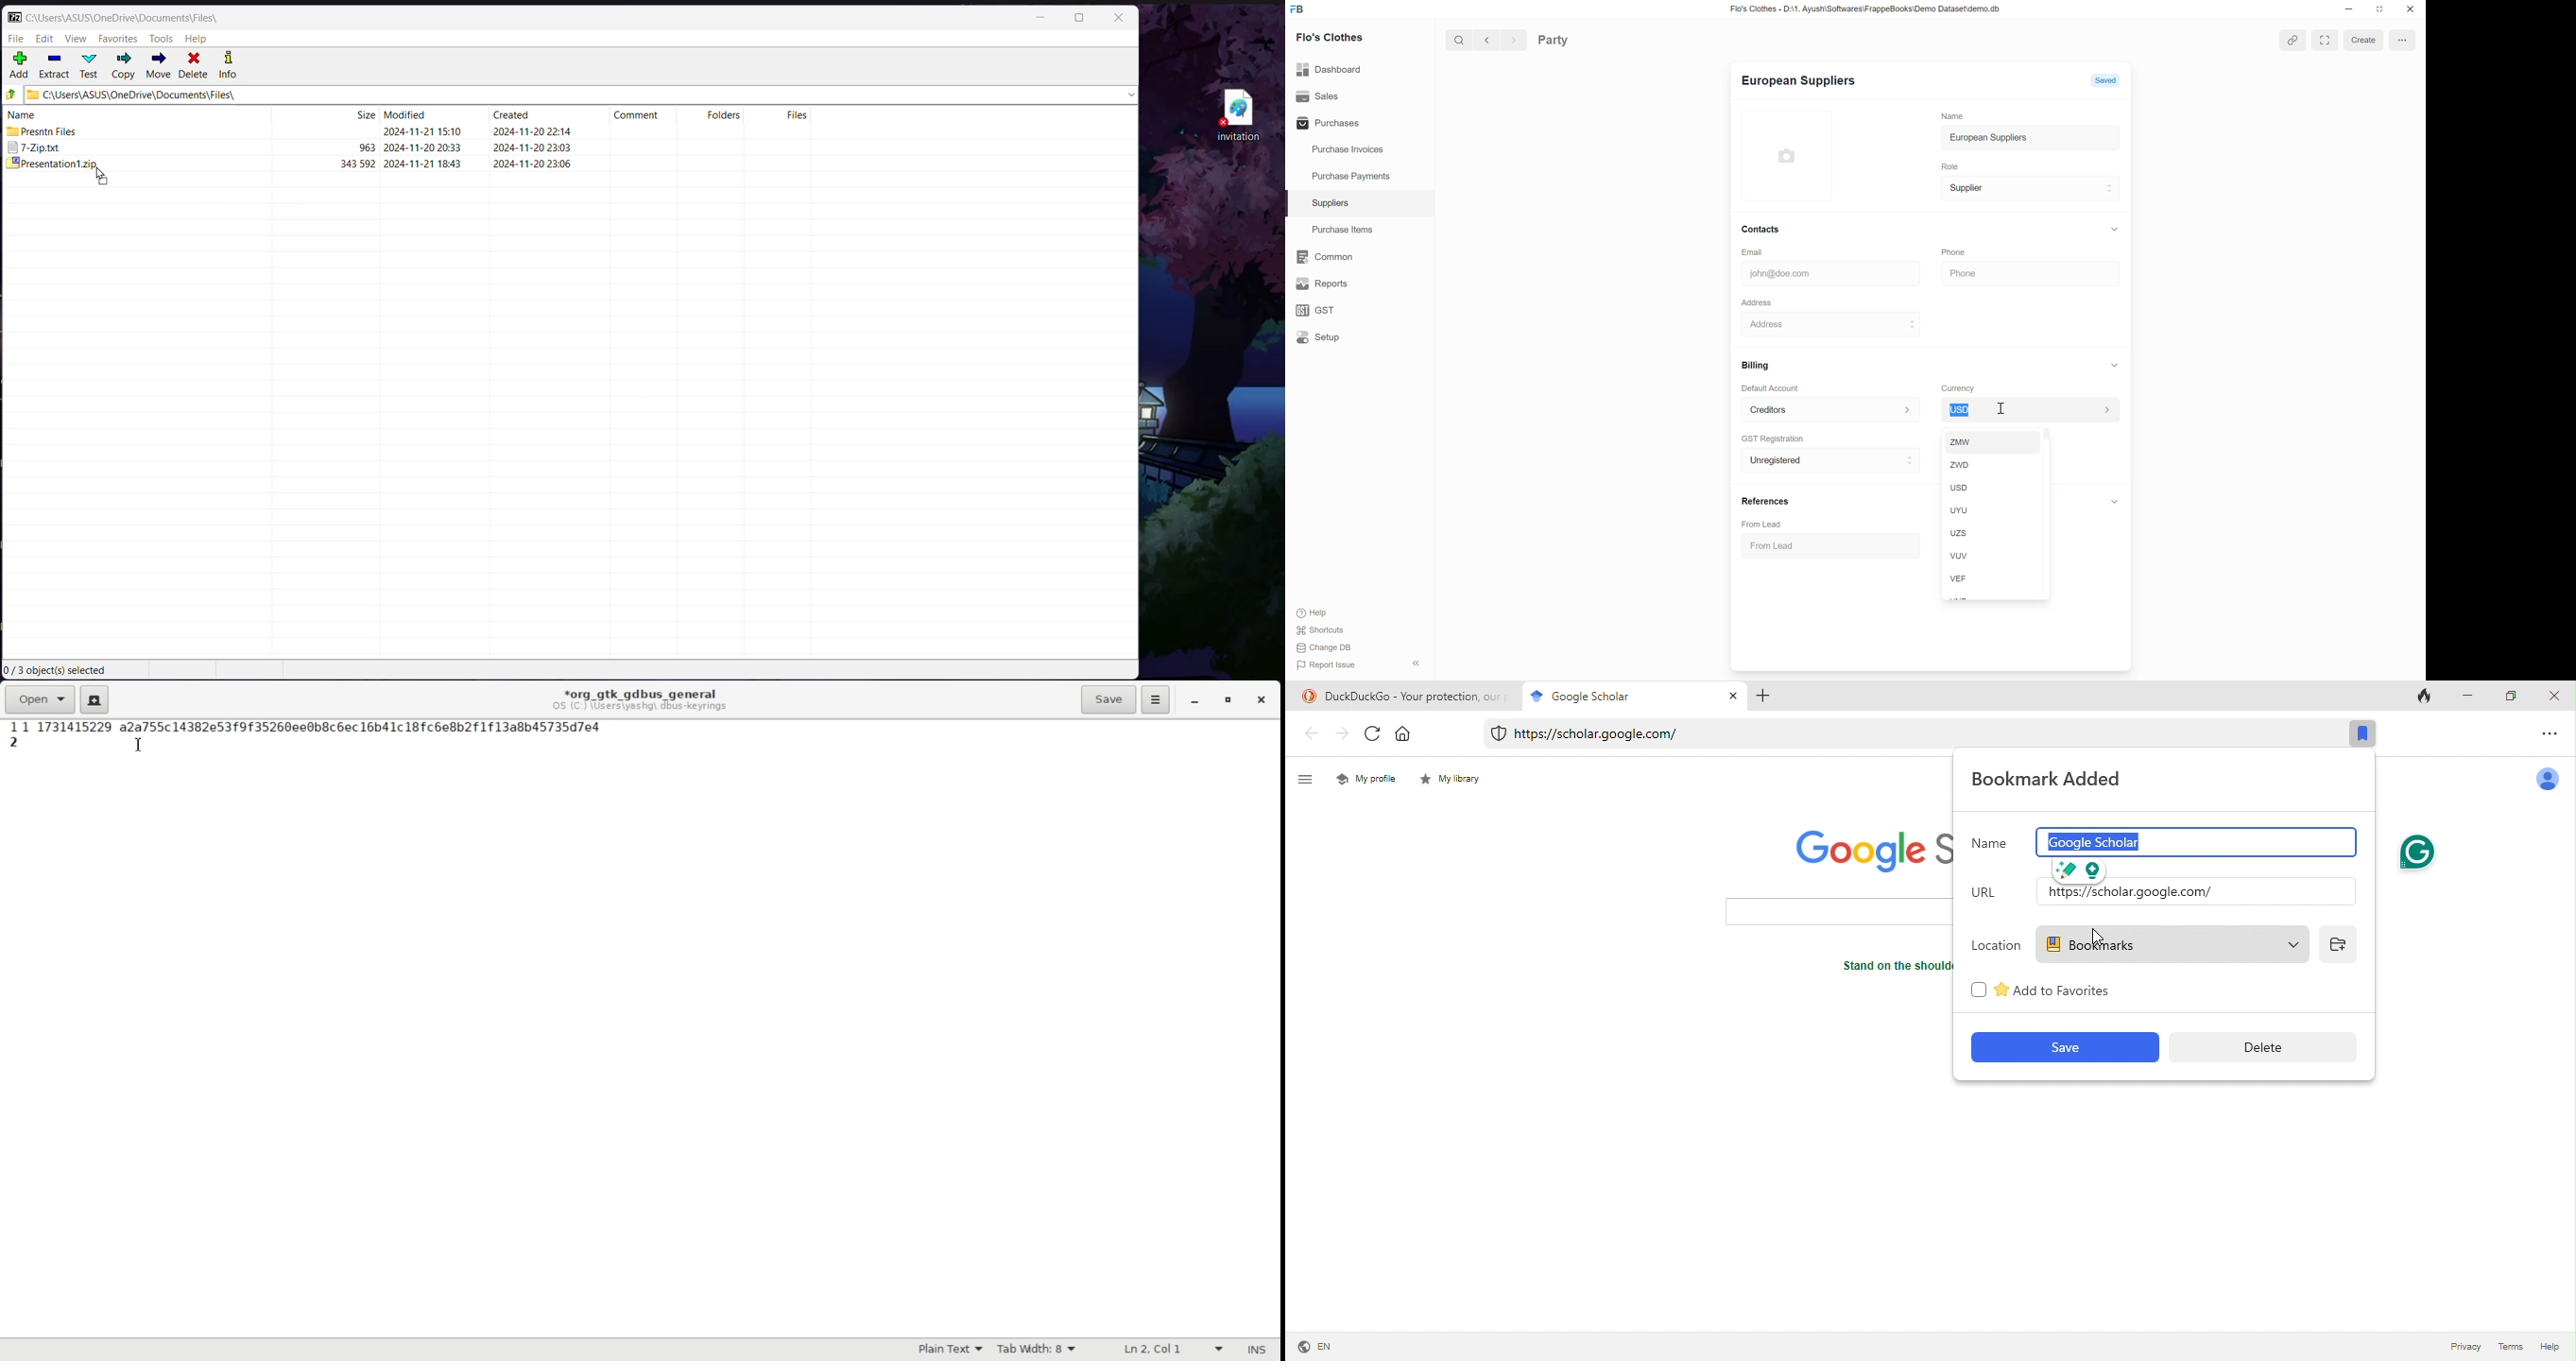  What do you see at coordinates (22, 114) in the screenshot?
I see `name` at bounding box center [22, 114].